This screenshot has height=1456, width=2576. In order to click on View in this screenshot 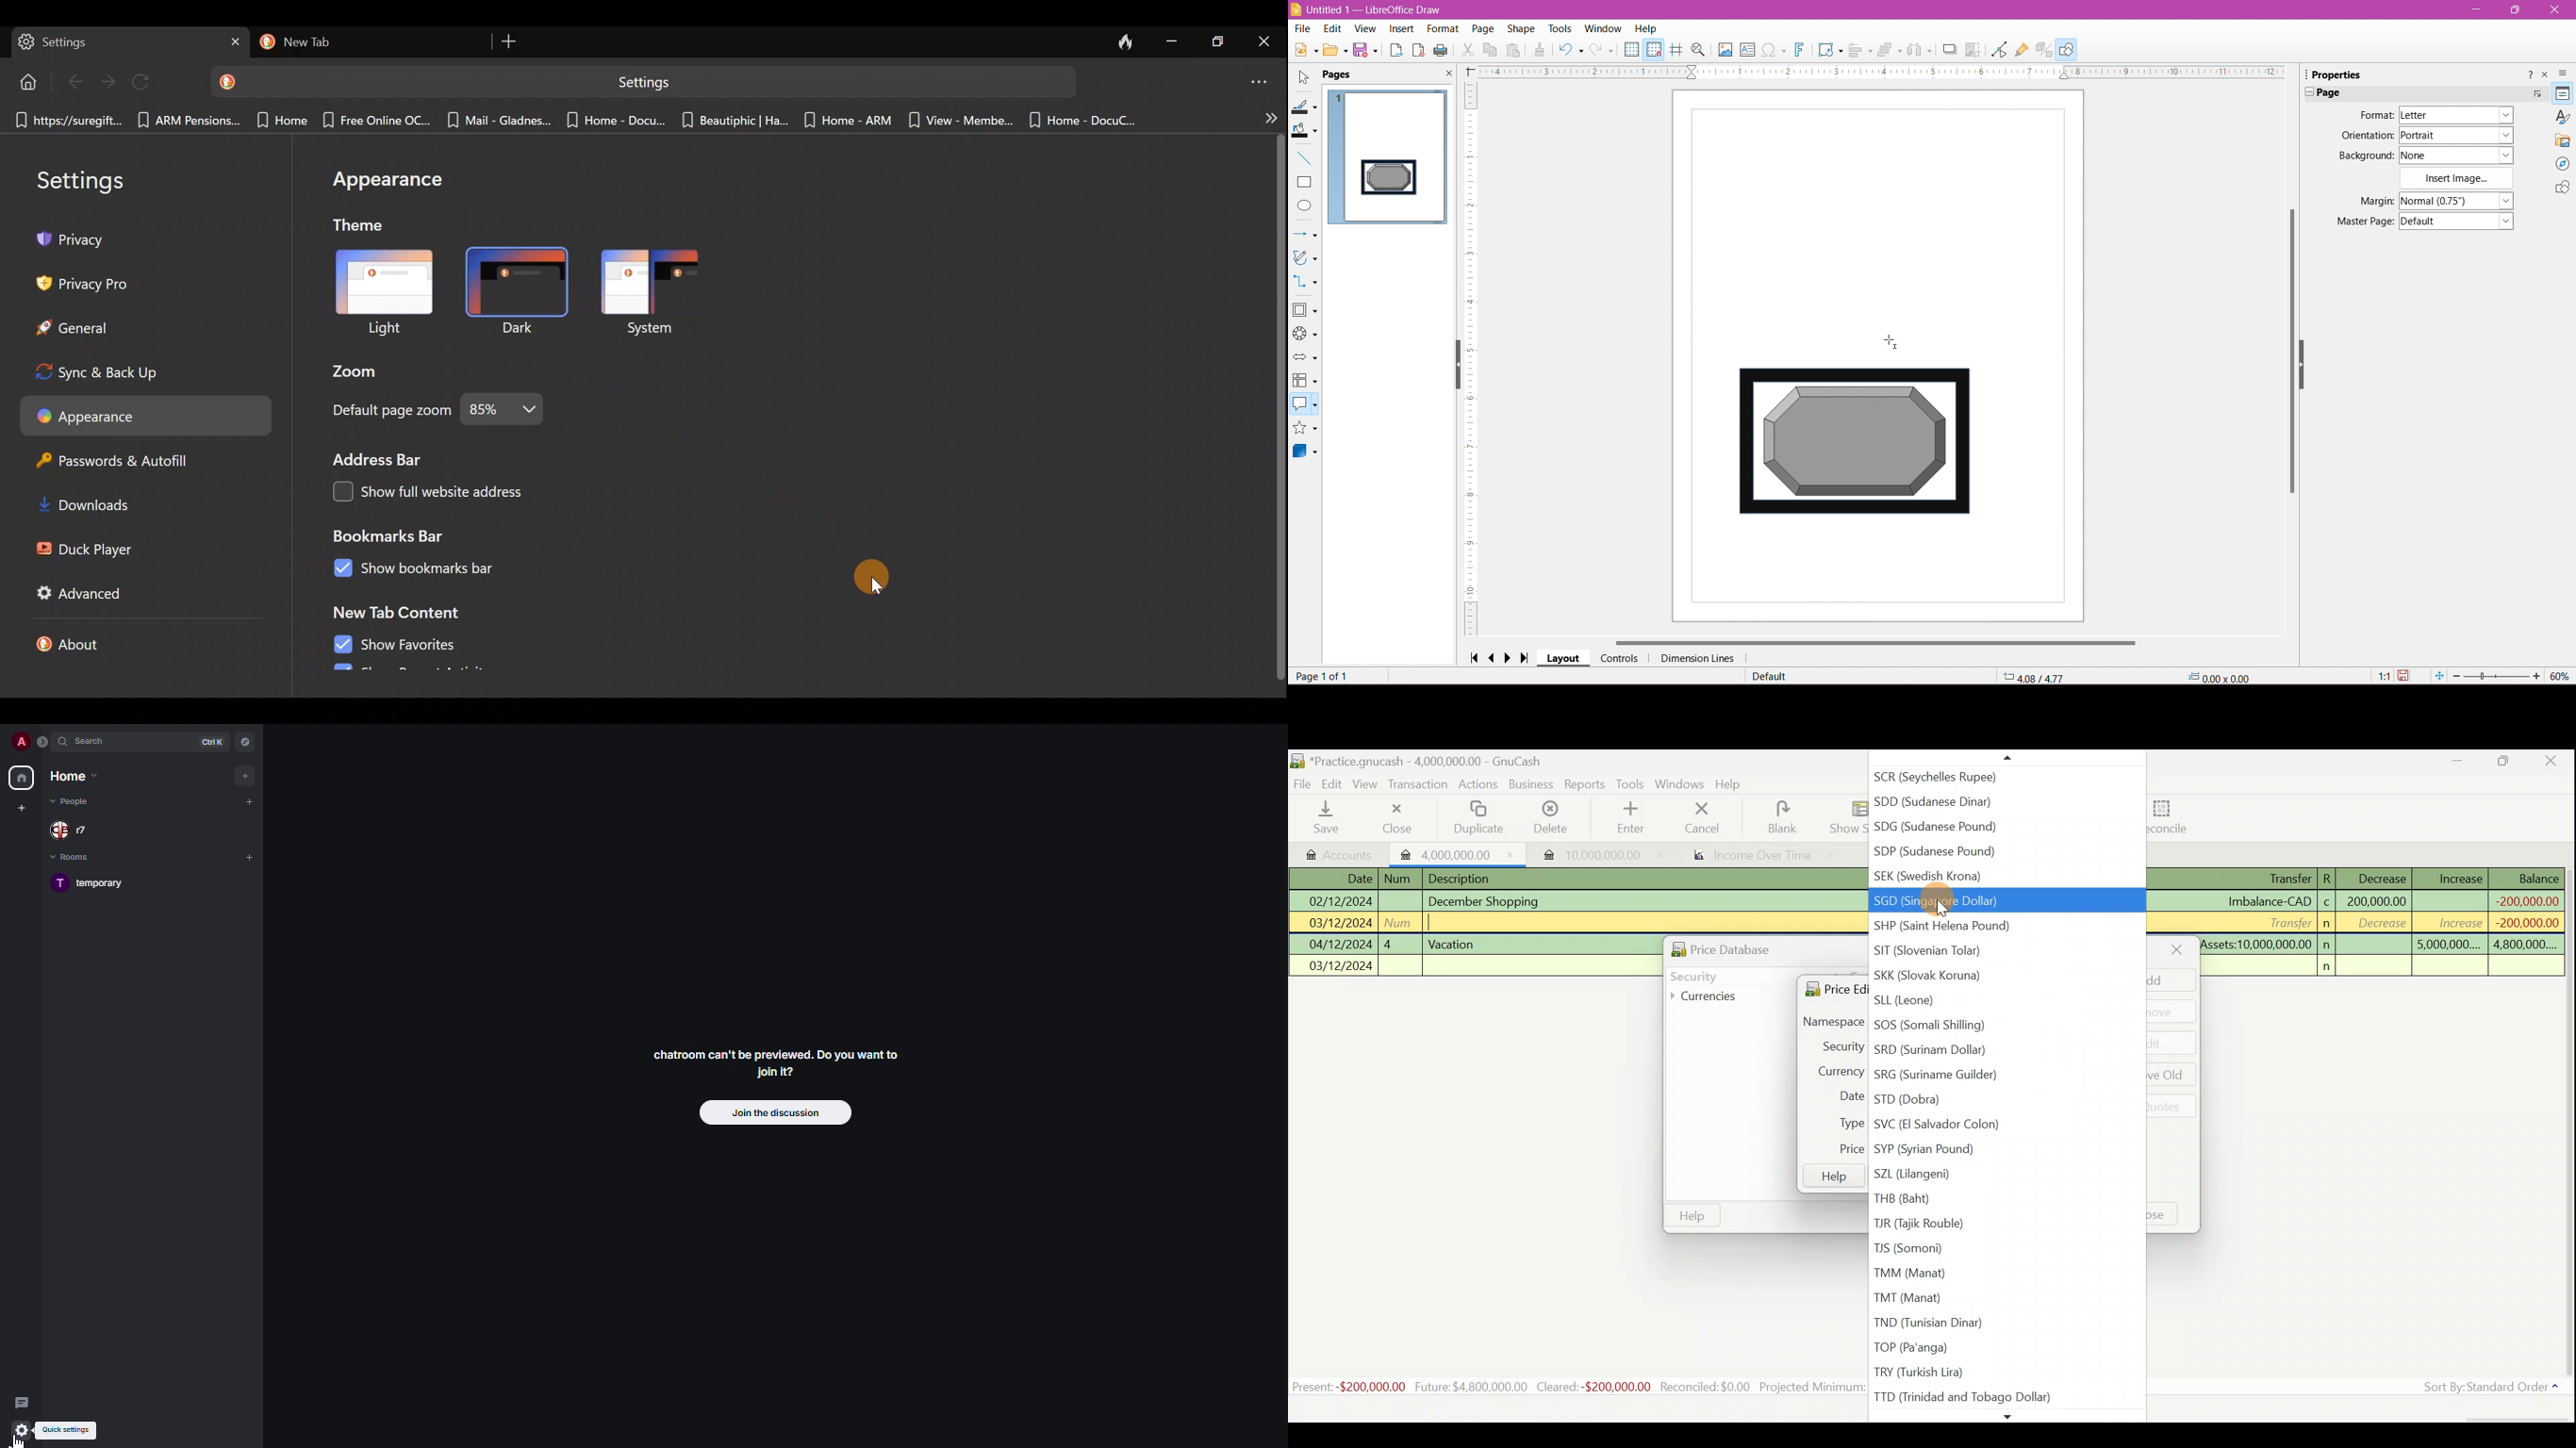, I will do `click(1364, 28)`.